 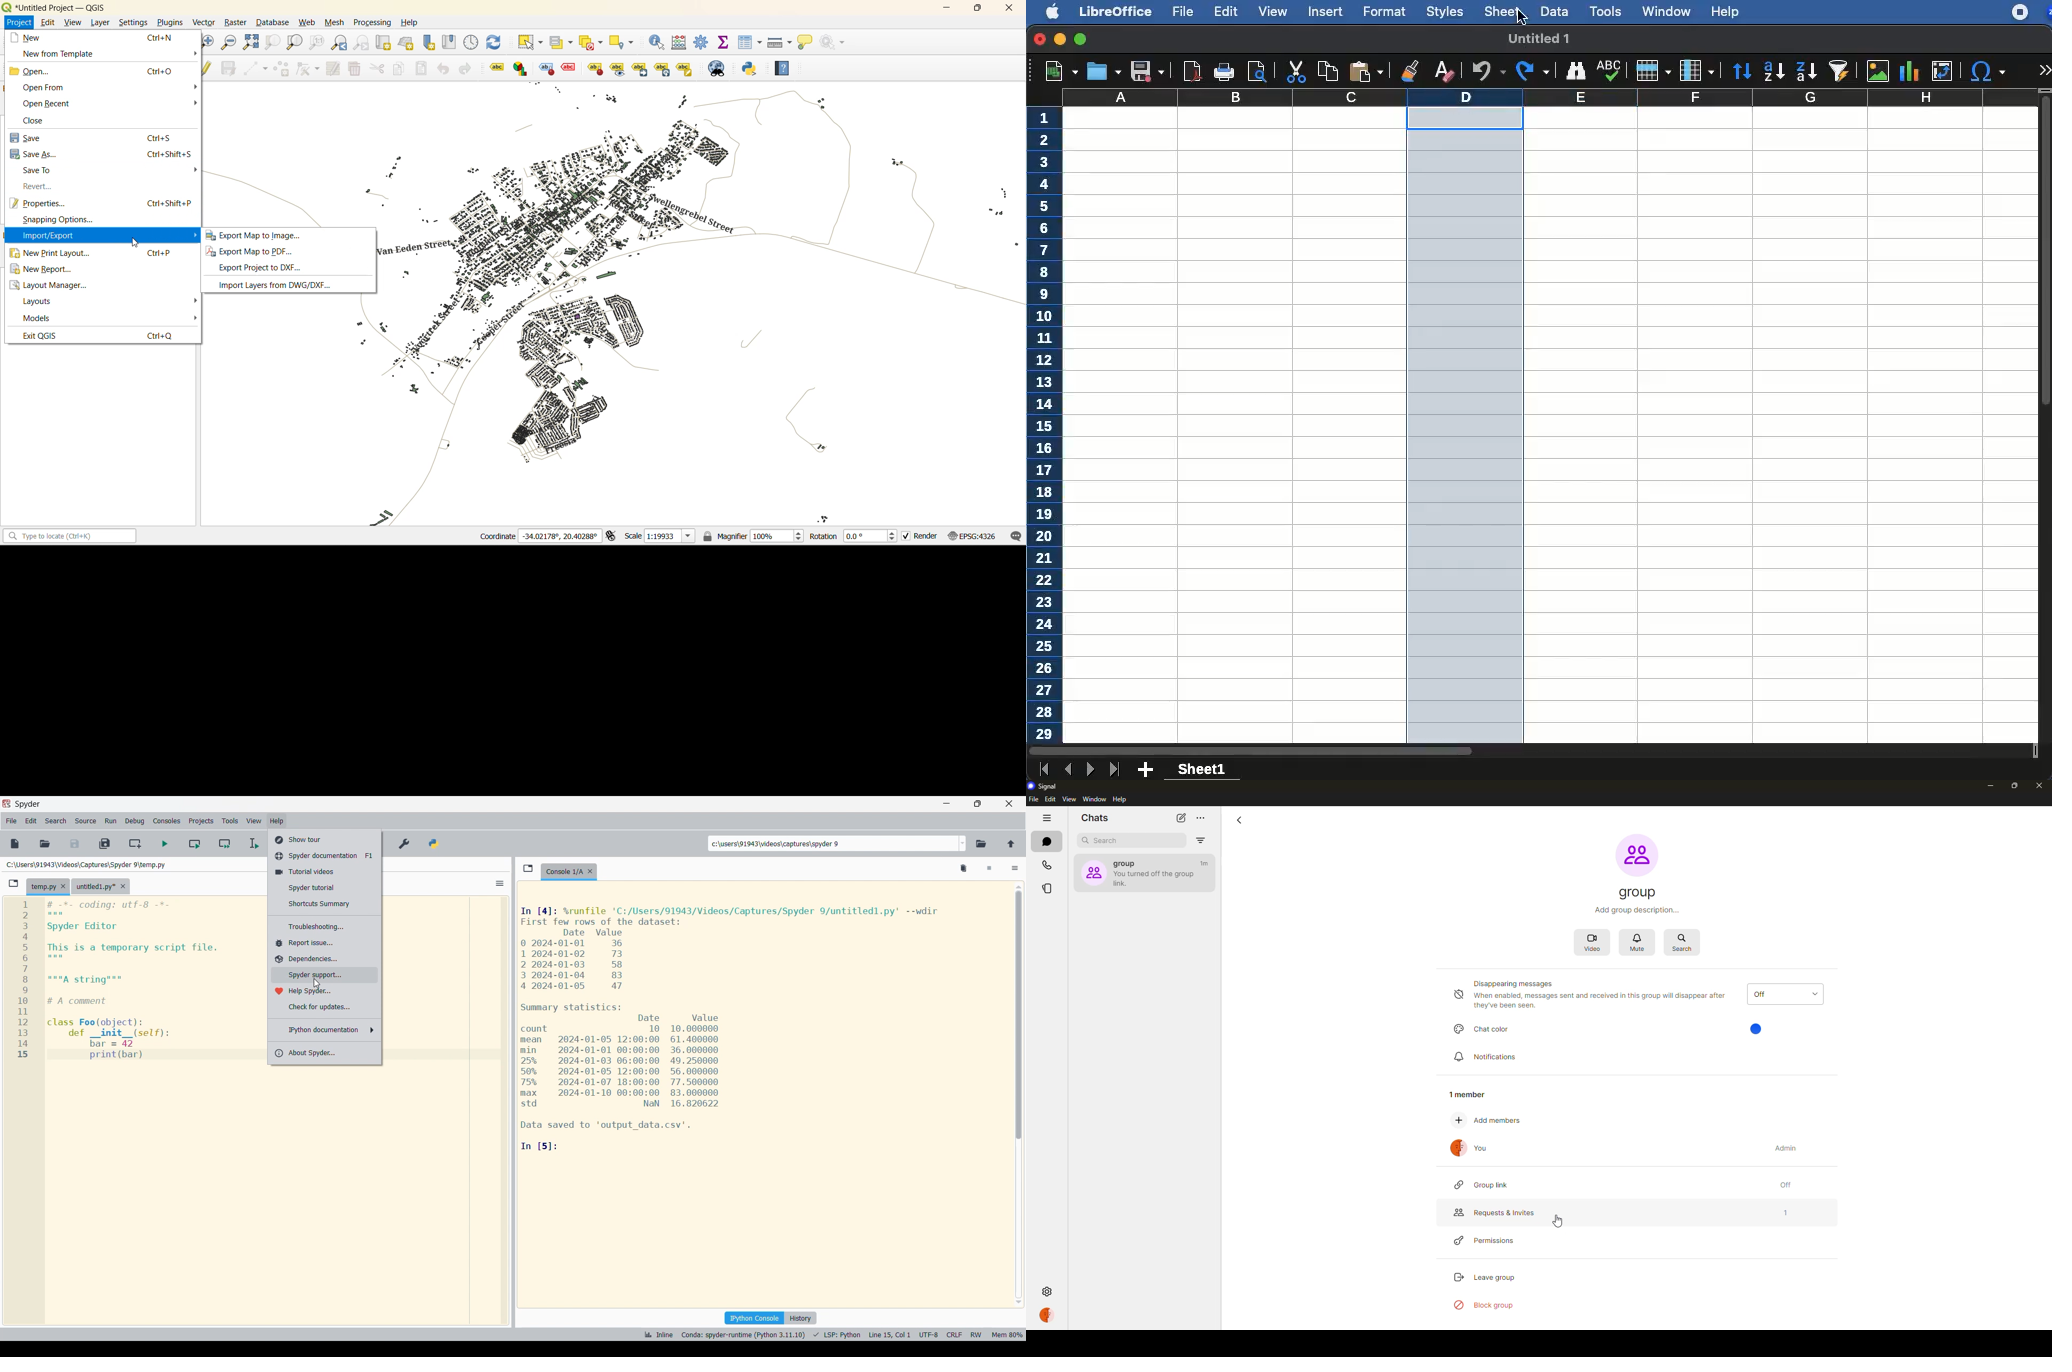 What do you see at coordinates (800, 1318) in the screenshot?
I see `History` at bounding box center [800, 1318].